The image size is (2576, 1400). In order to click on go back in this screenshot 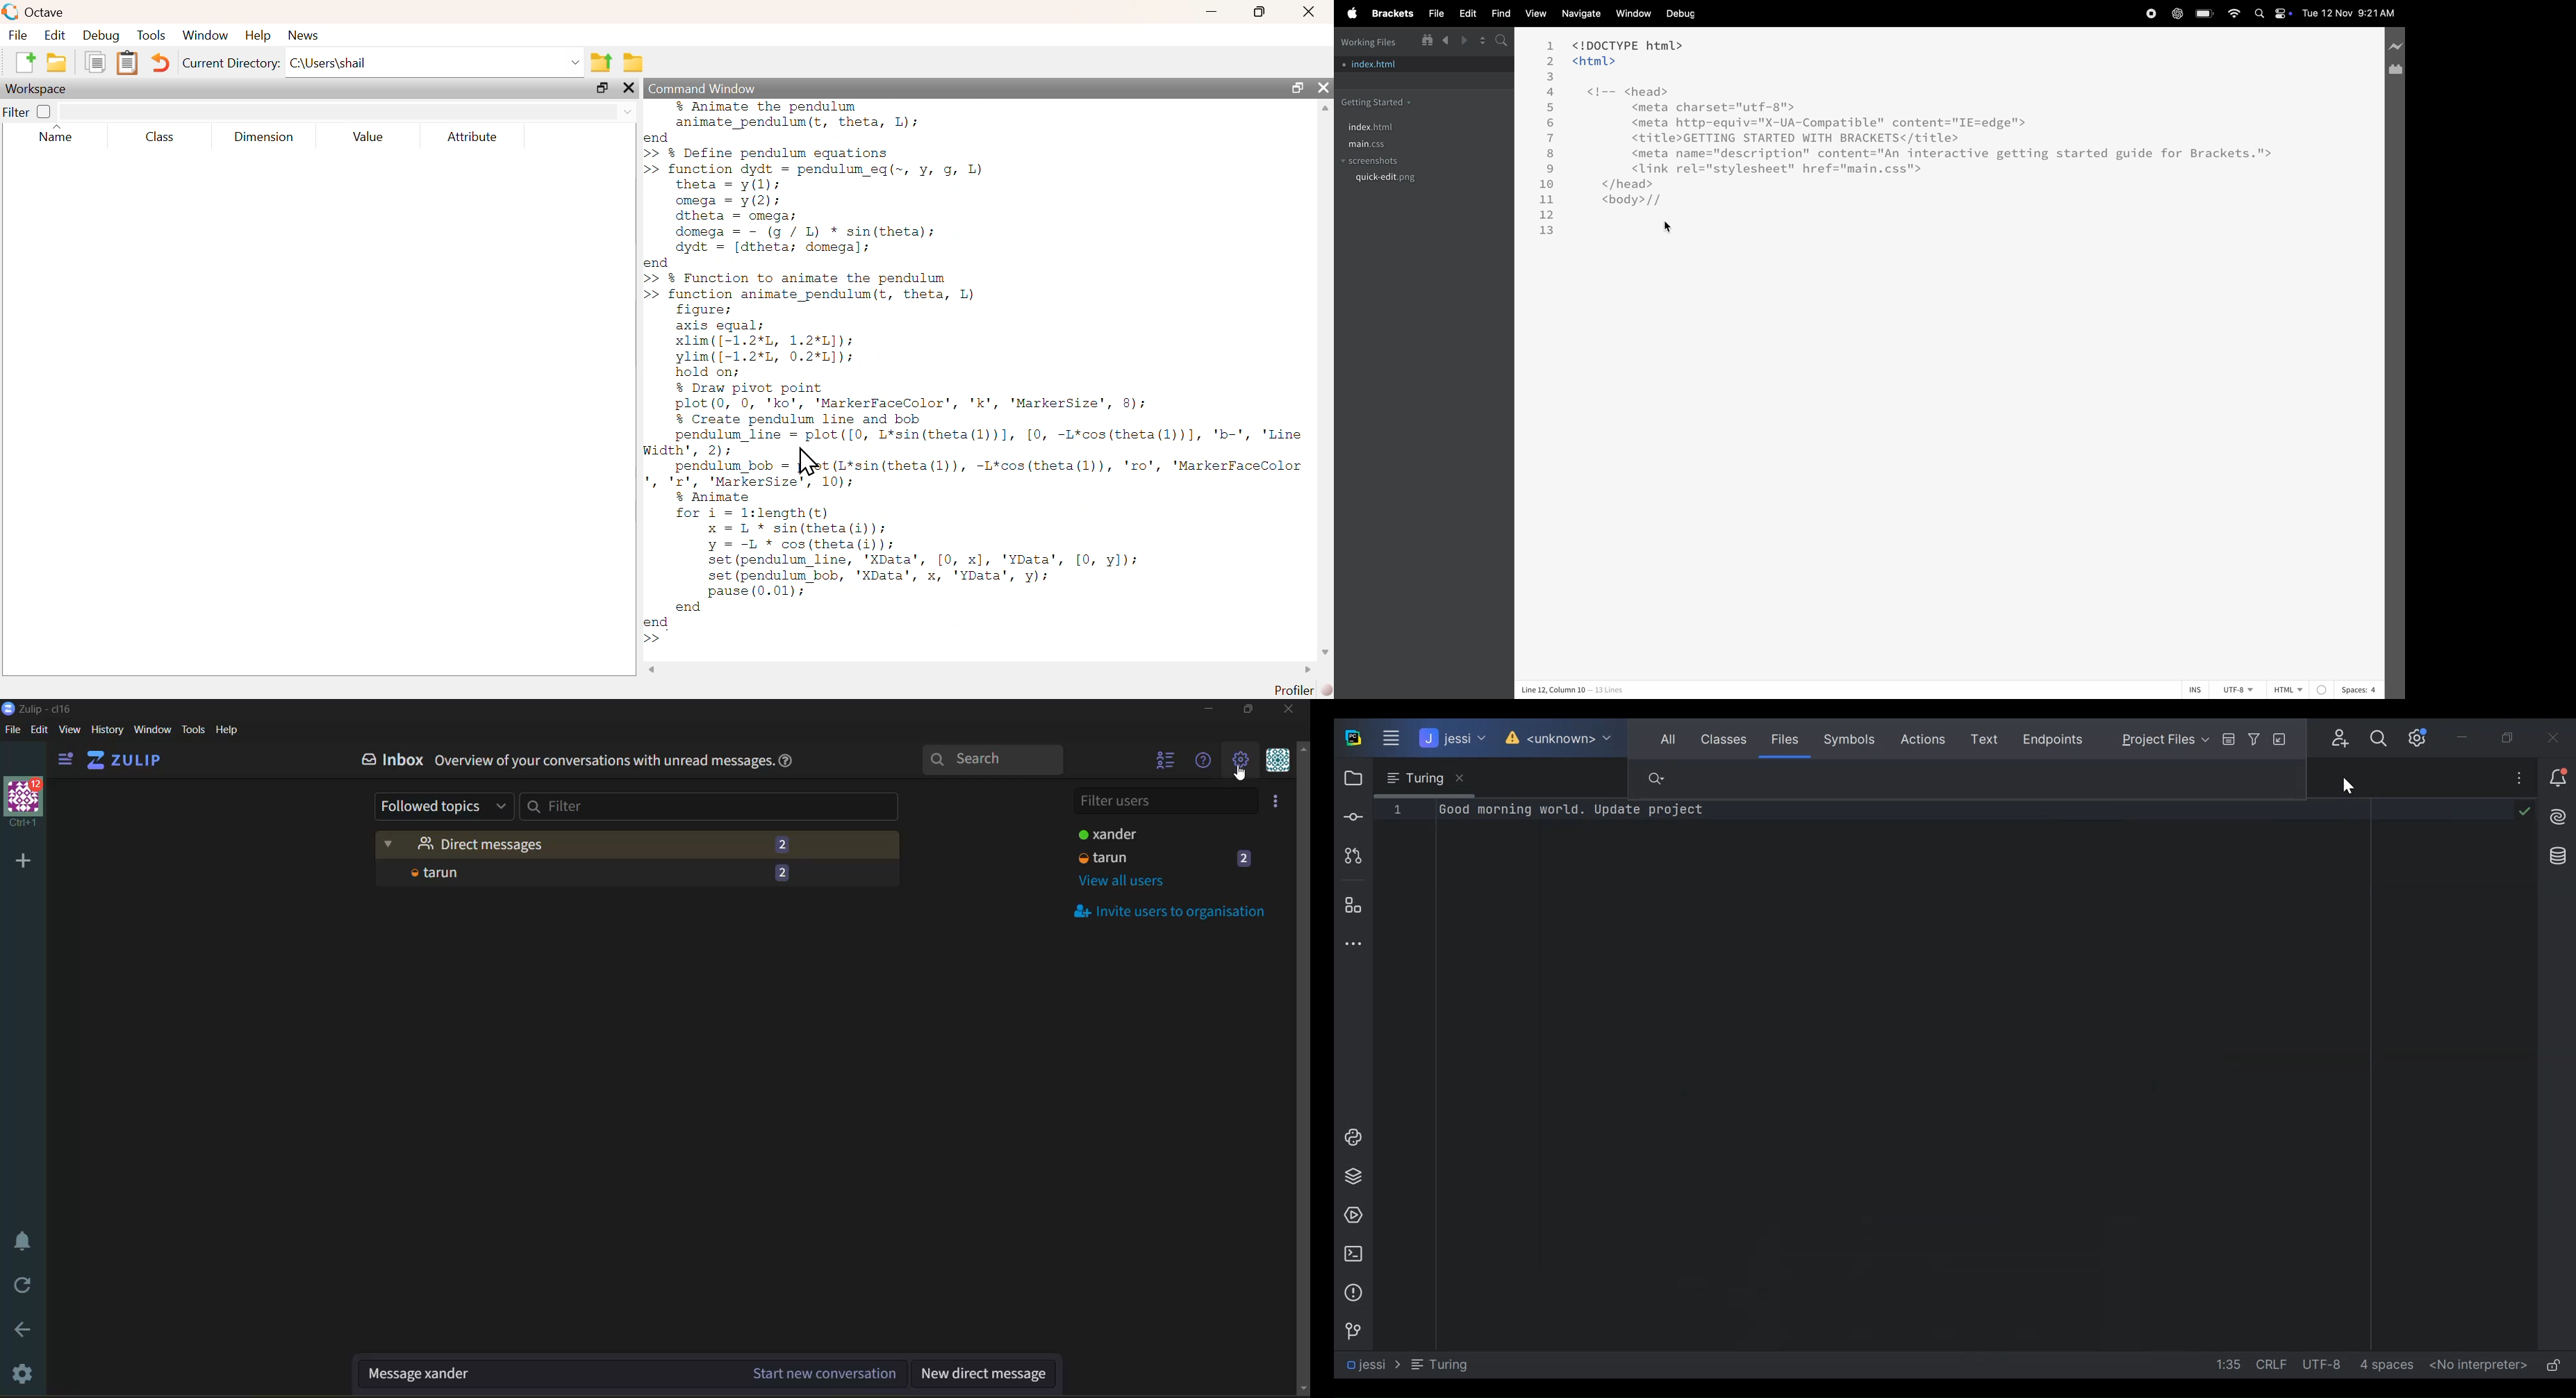, I will do `click(24, 1335)`.